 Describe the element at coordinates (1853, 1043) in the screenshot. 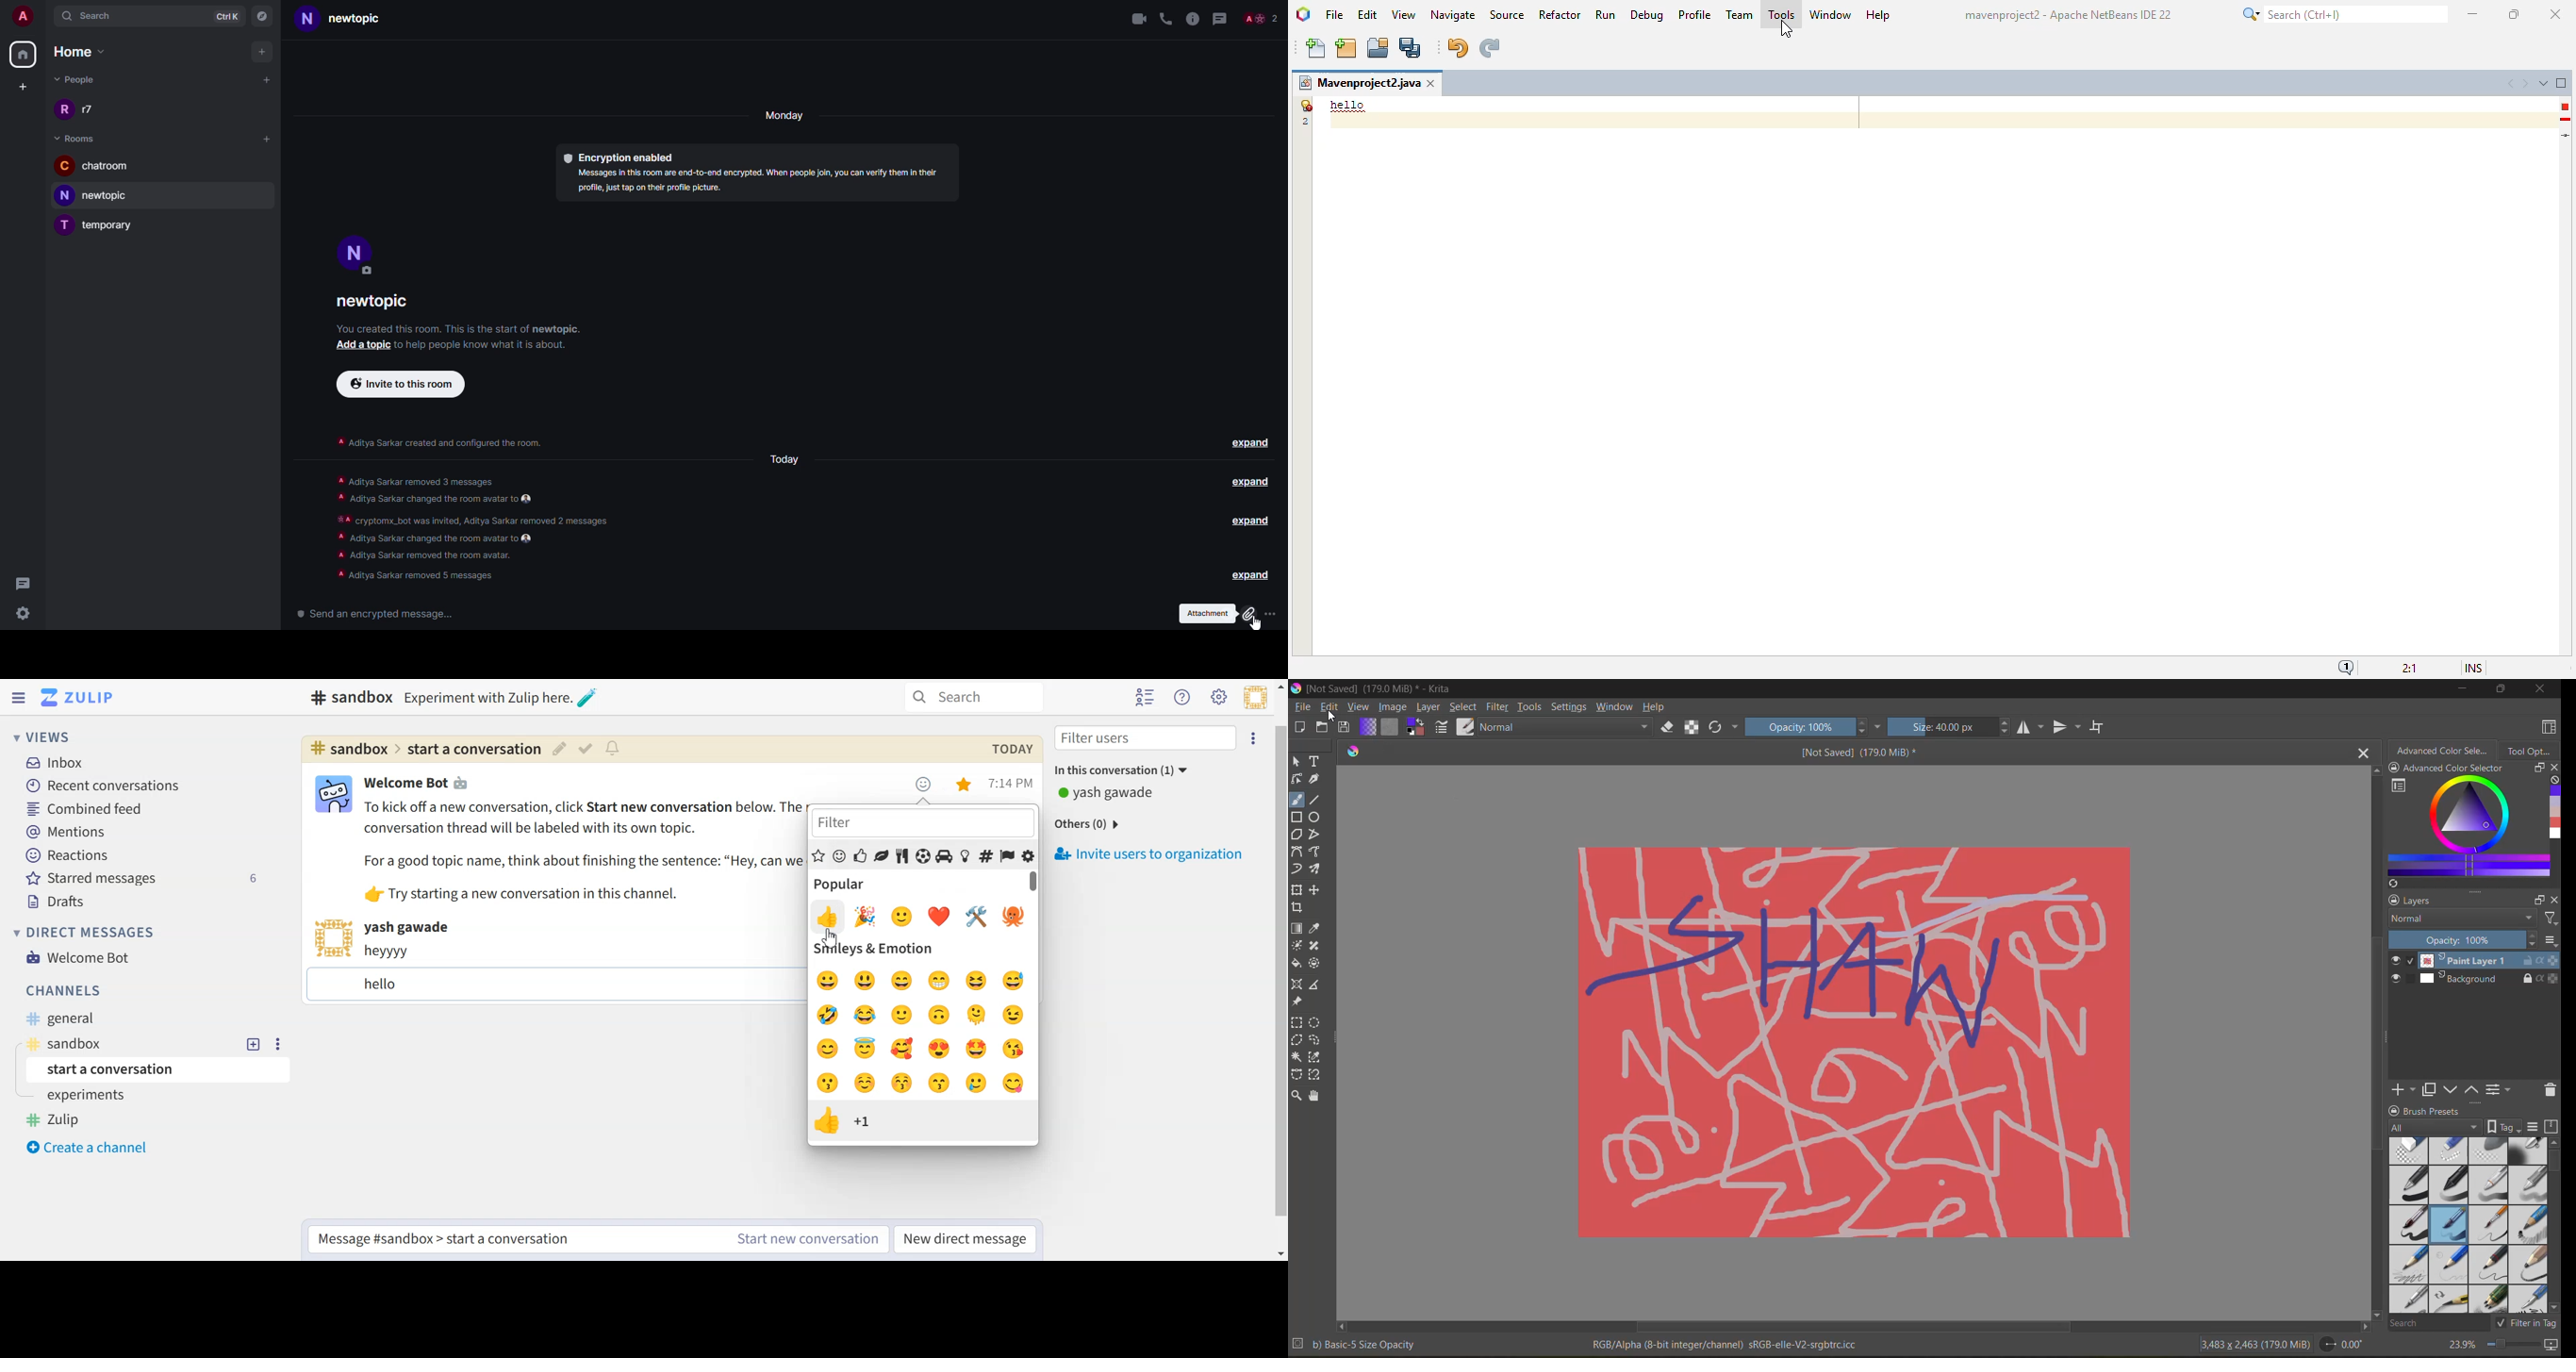

I see `painting` at that location.